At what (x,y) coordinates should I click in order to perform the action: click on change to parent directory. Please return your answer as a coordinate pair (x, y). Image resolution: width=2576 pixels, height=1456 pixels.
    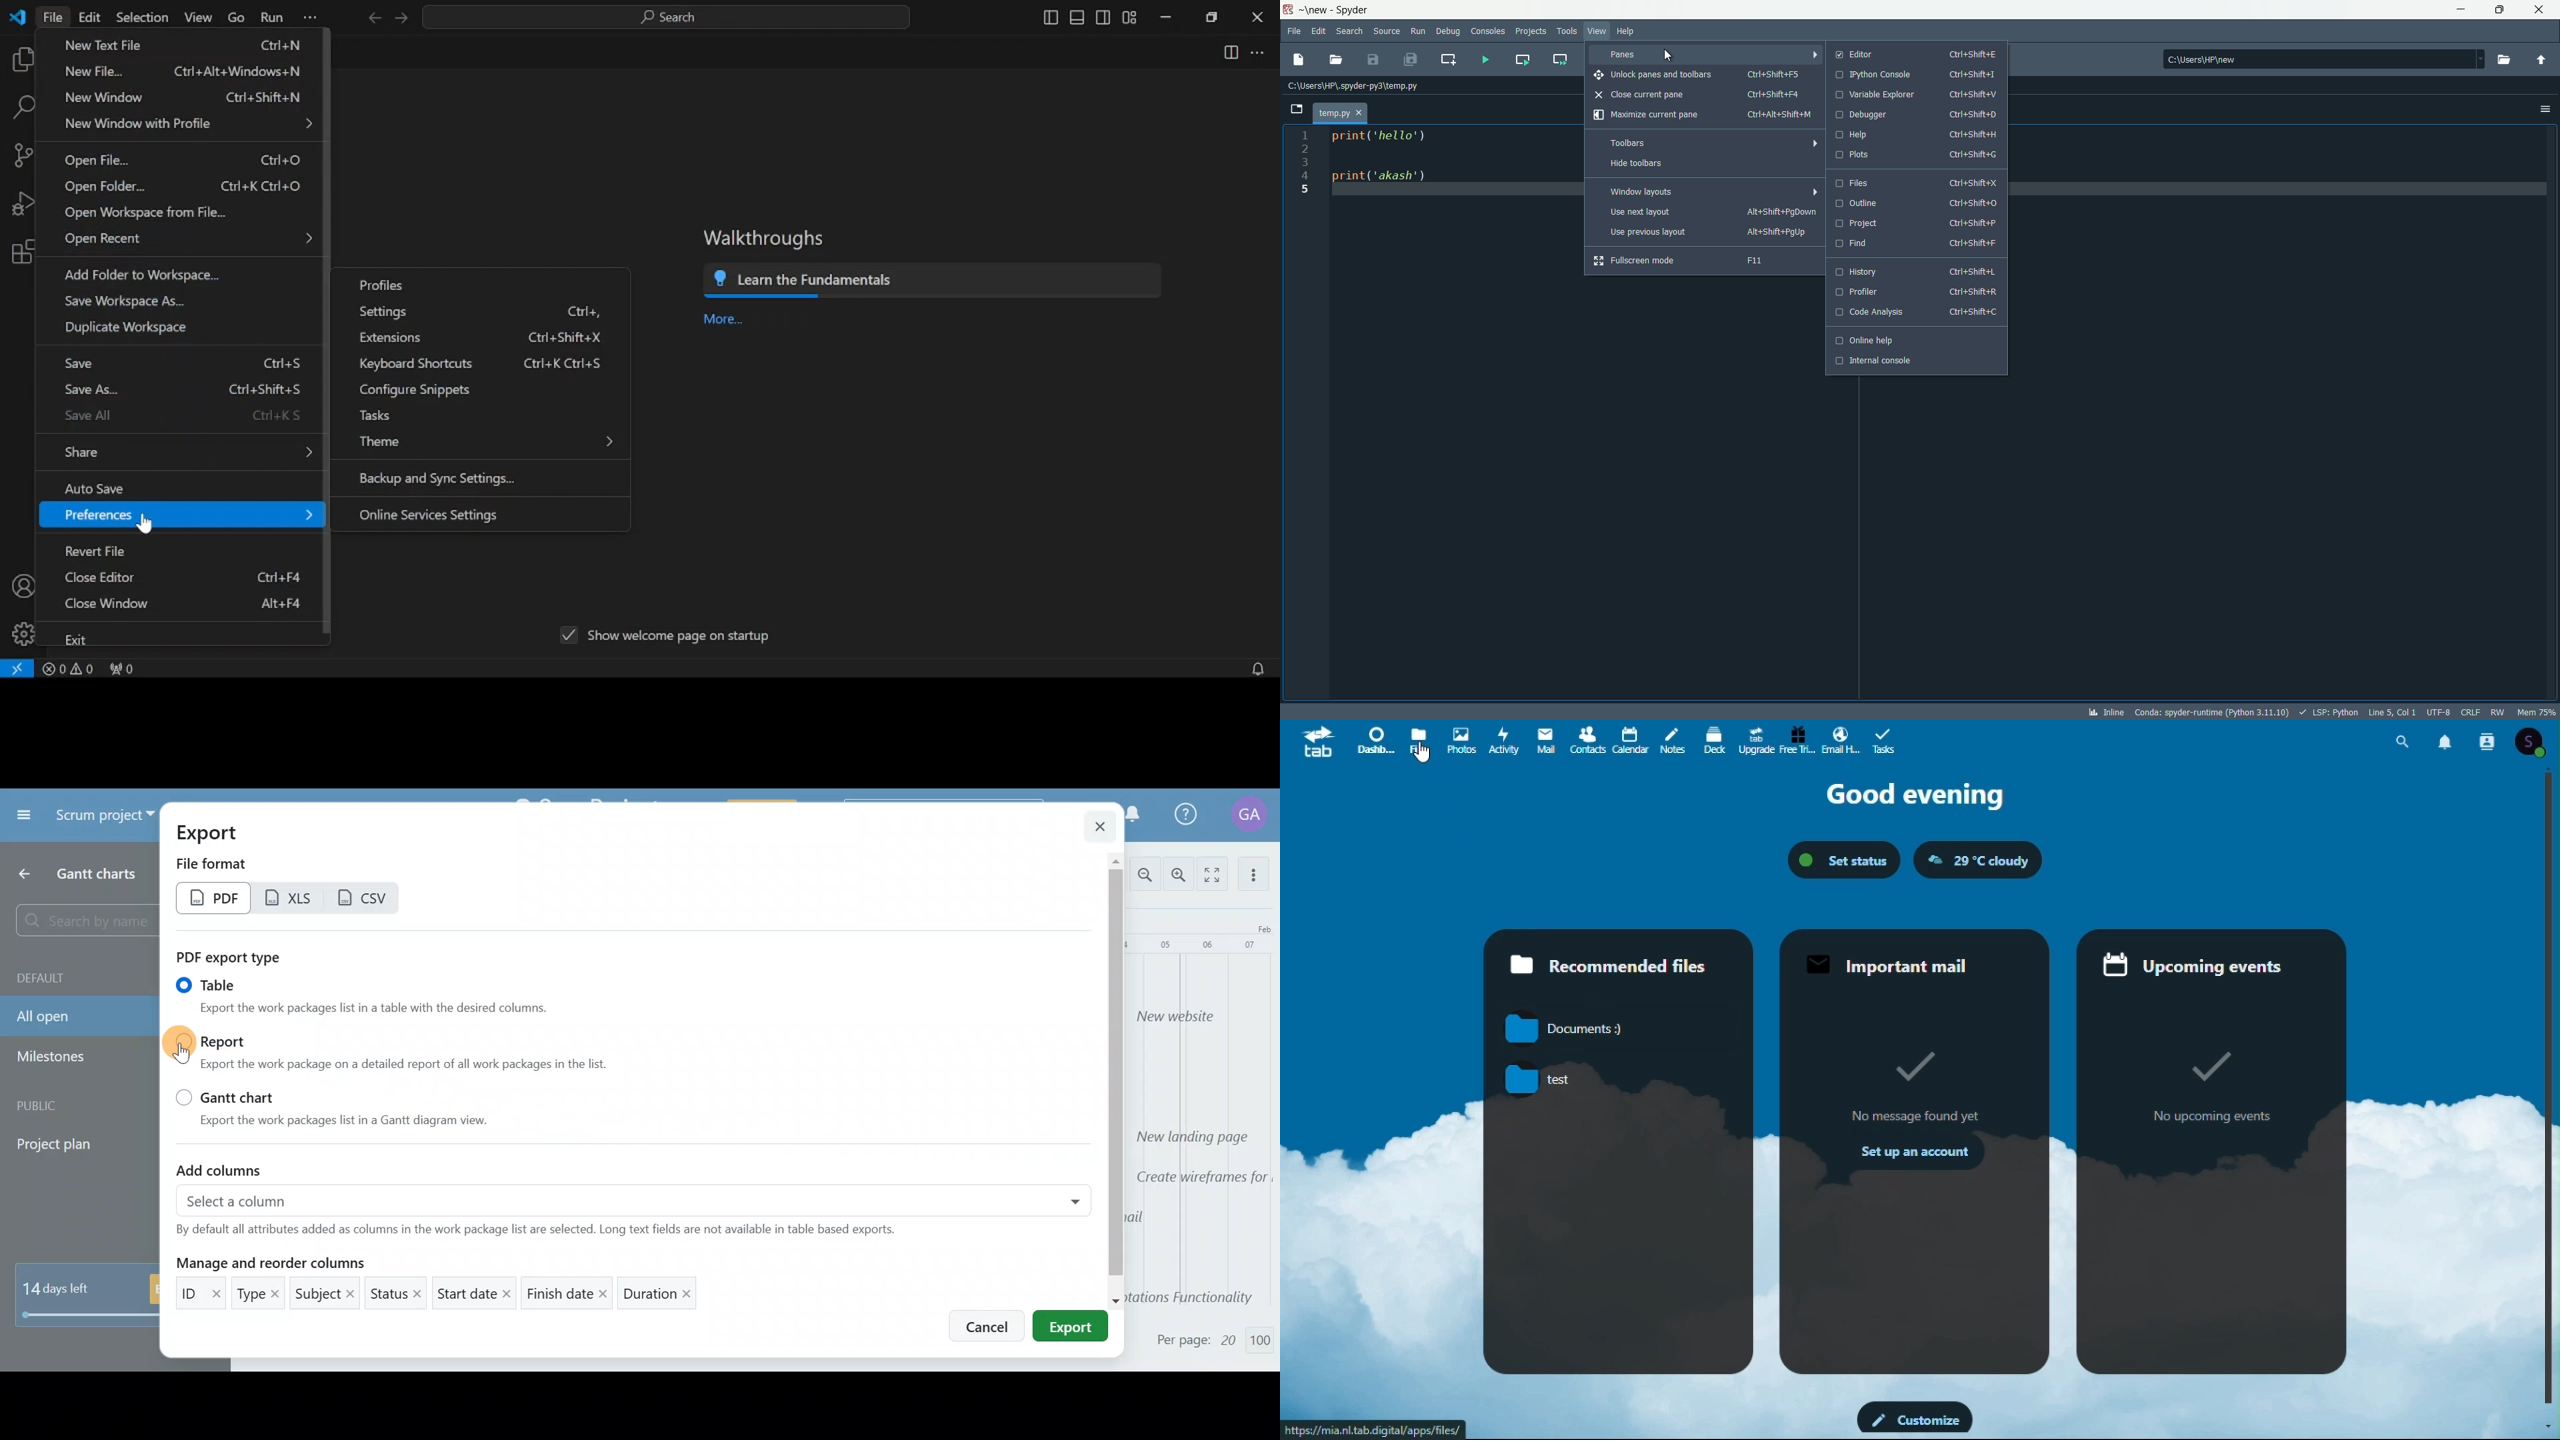
    Looking at the image, I should click on (2543, 59).